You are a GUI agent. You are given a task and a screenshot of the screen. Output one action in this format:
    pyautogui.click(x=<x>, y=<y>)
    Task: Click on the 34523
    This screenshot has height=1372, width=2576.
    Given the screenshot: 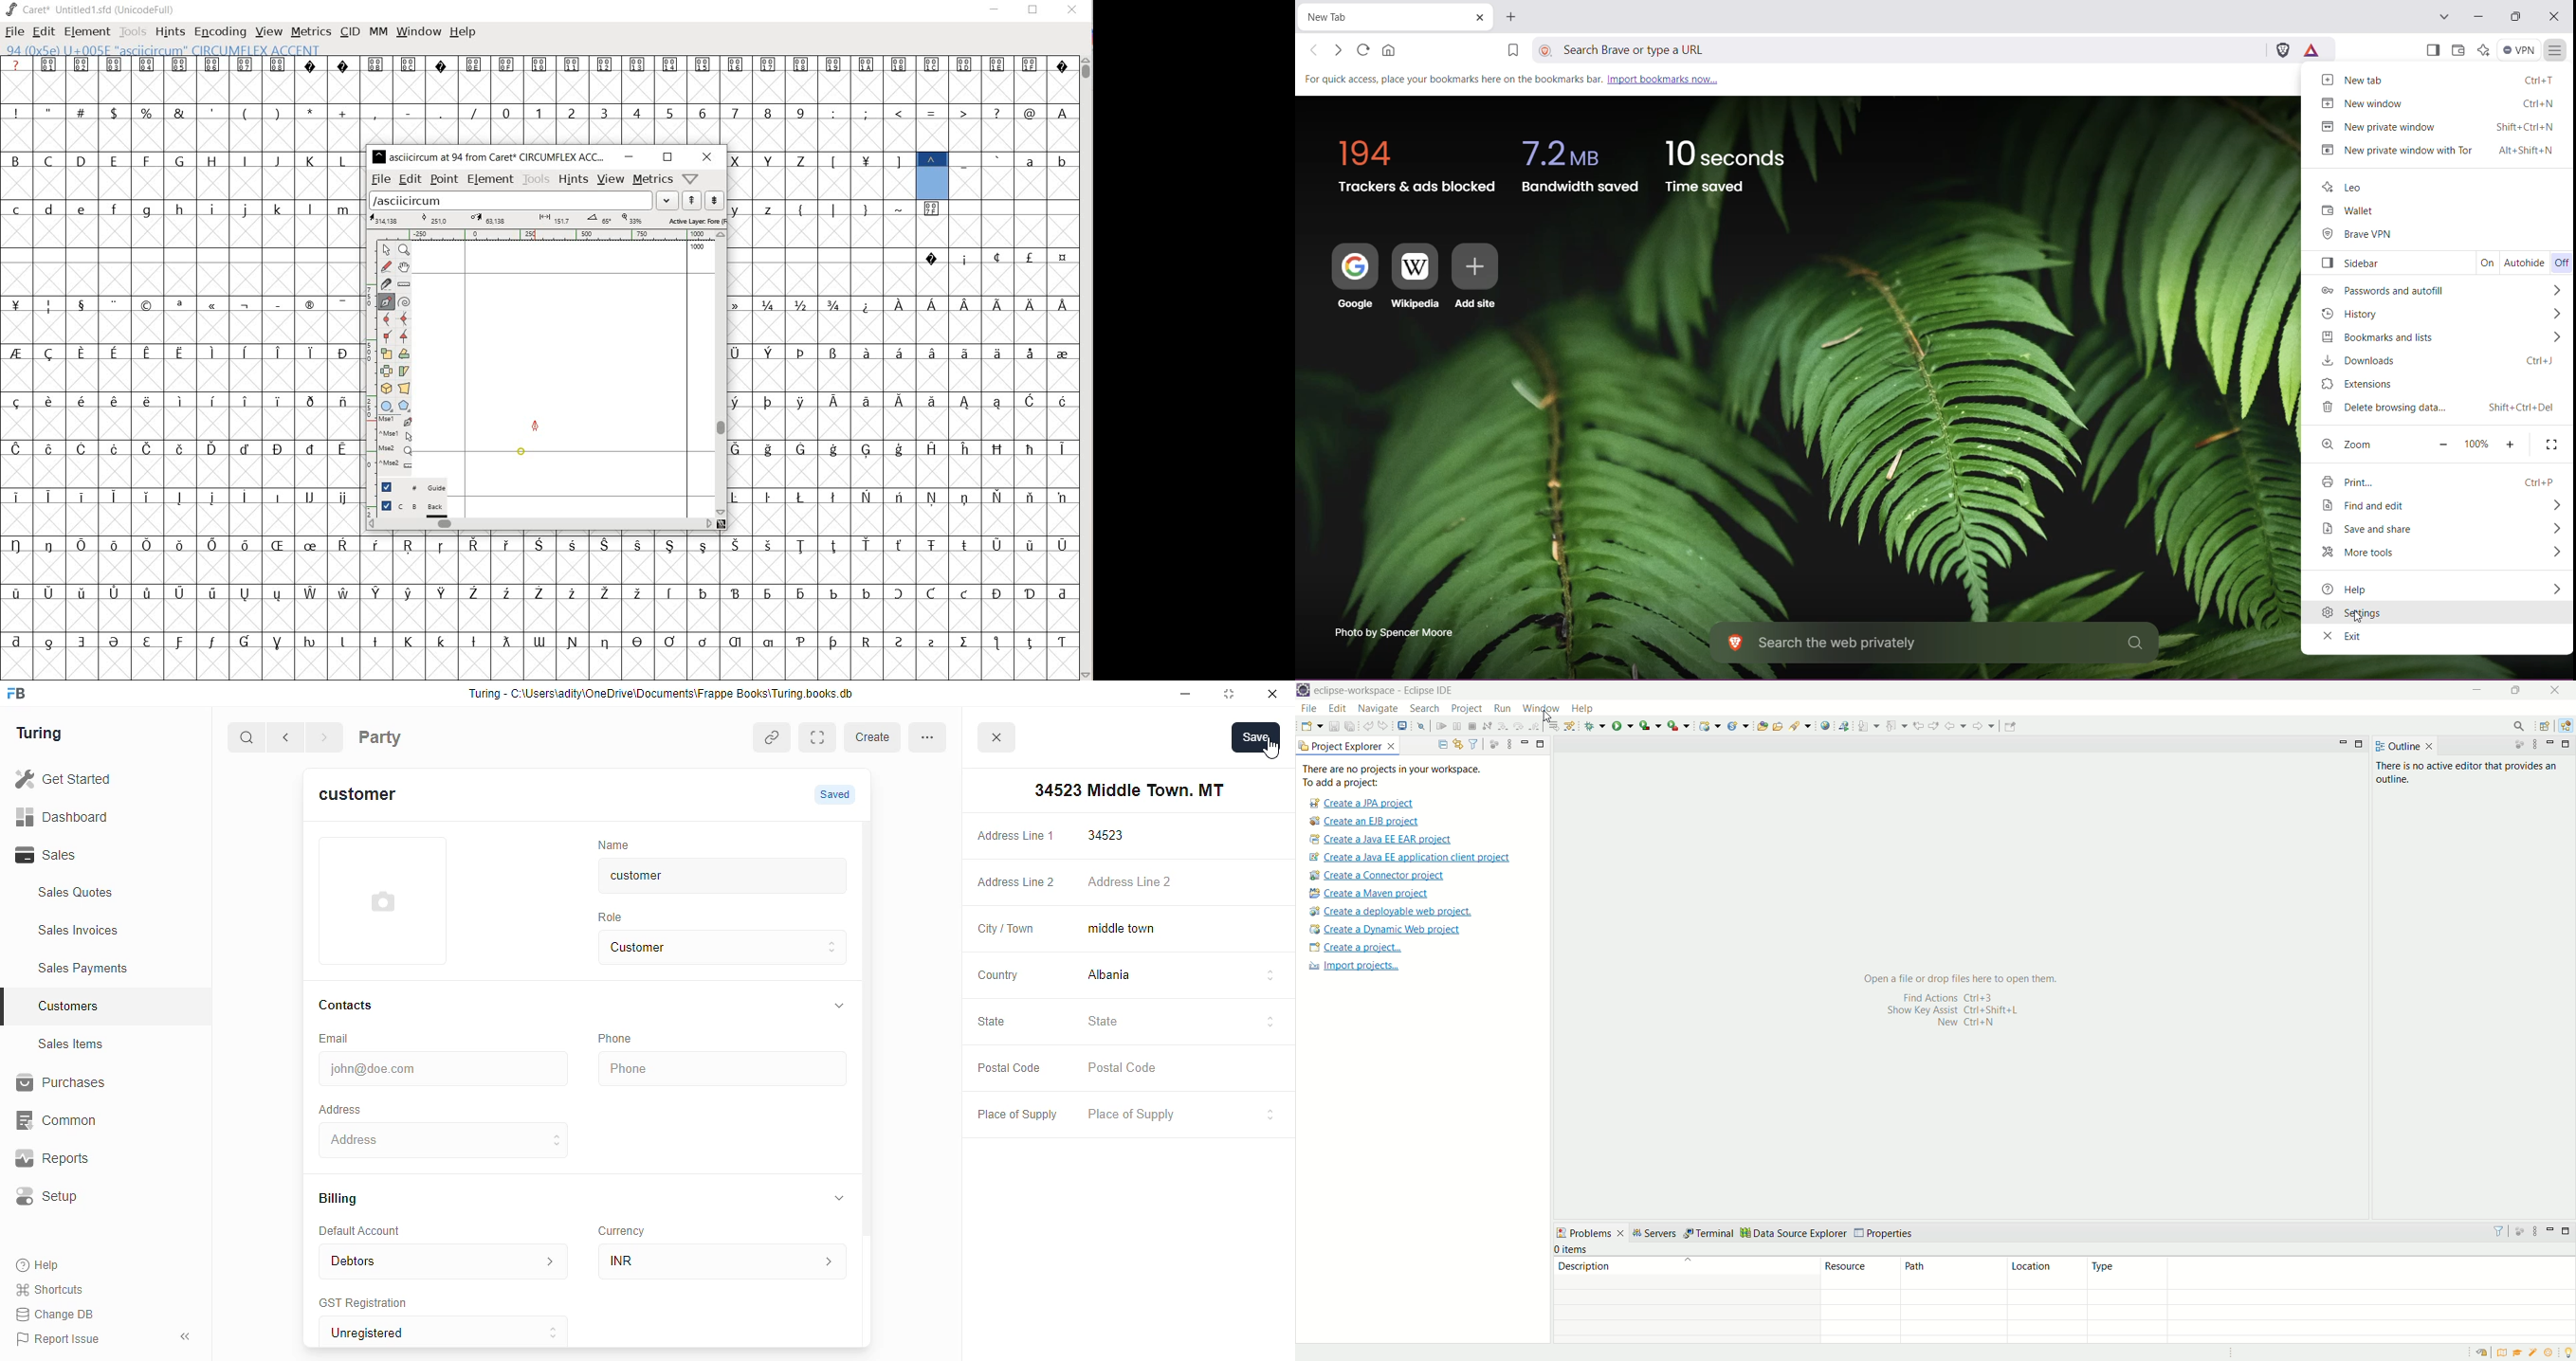 What is the action you would take?
    pyautogui.click(x=1184, y=835)
    